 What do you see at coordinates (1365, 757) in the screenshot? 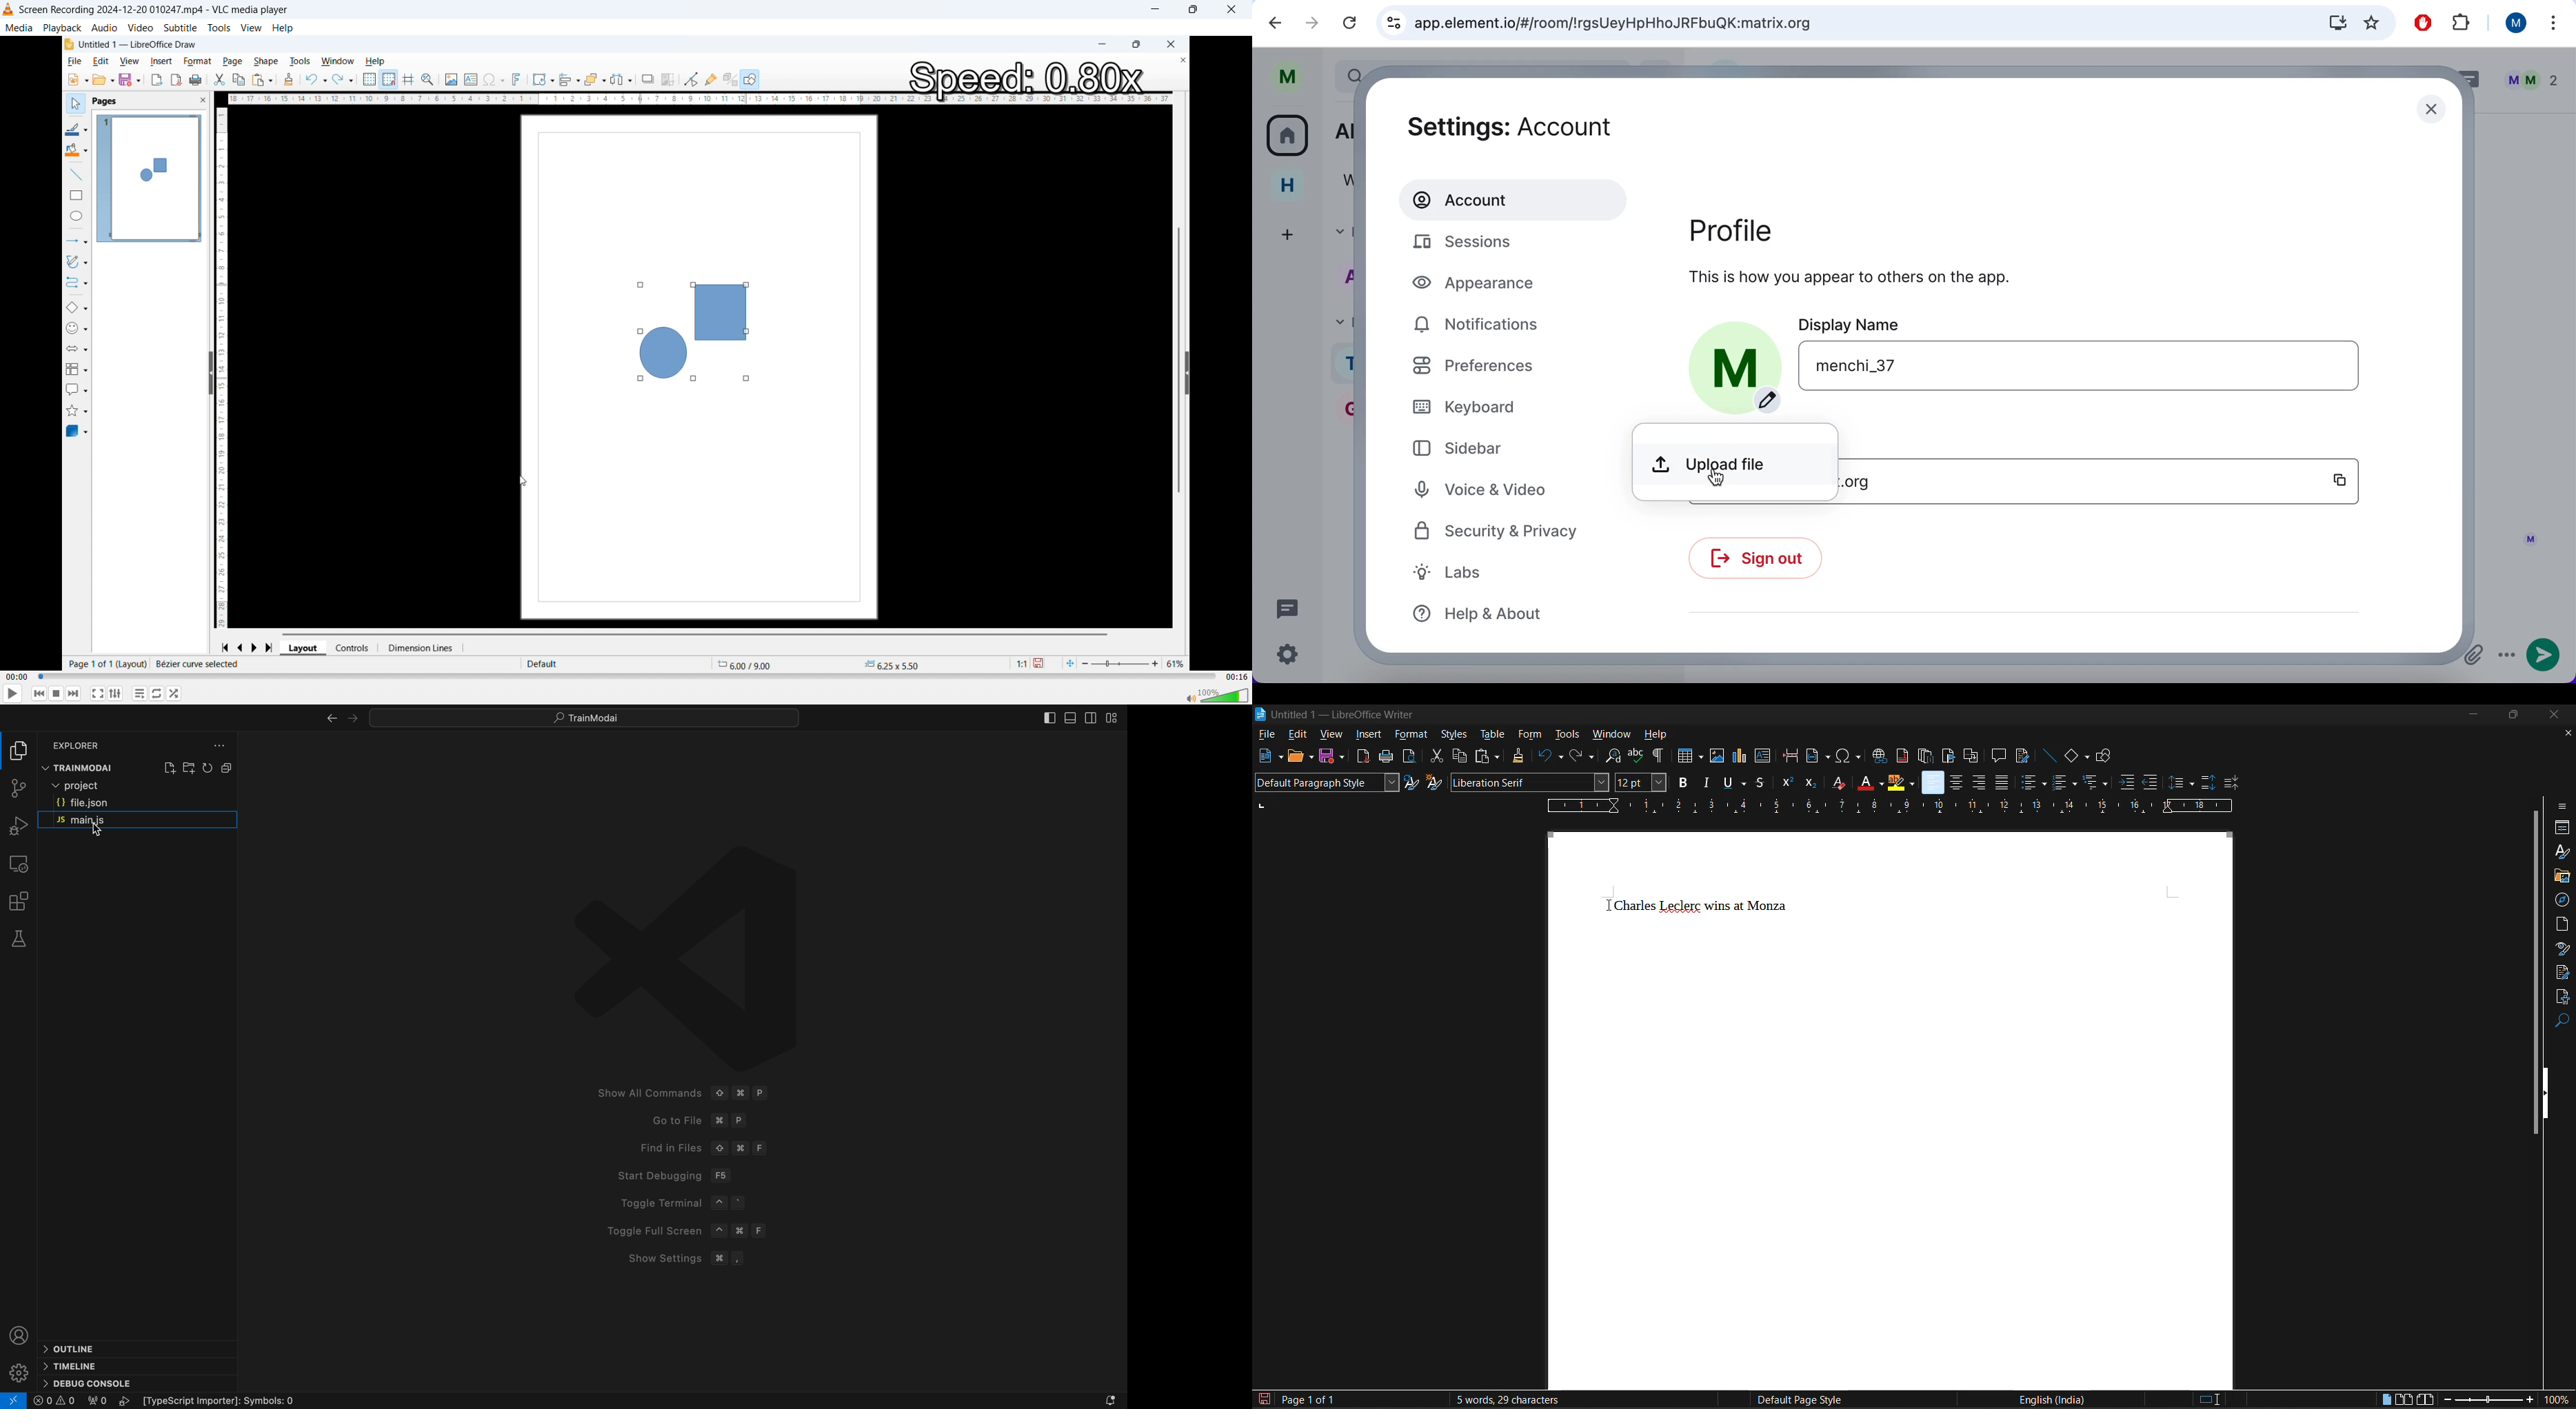
I see `export directly as PDF` at bounding box center [1365, 757].